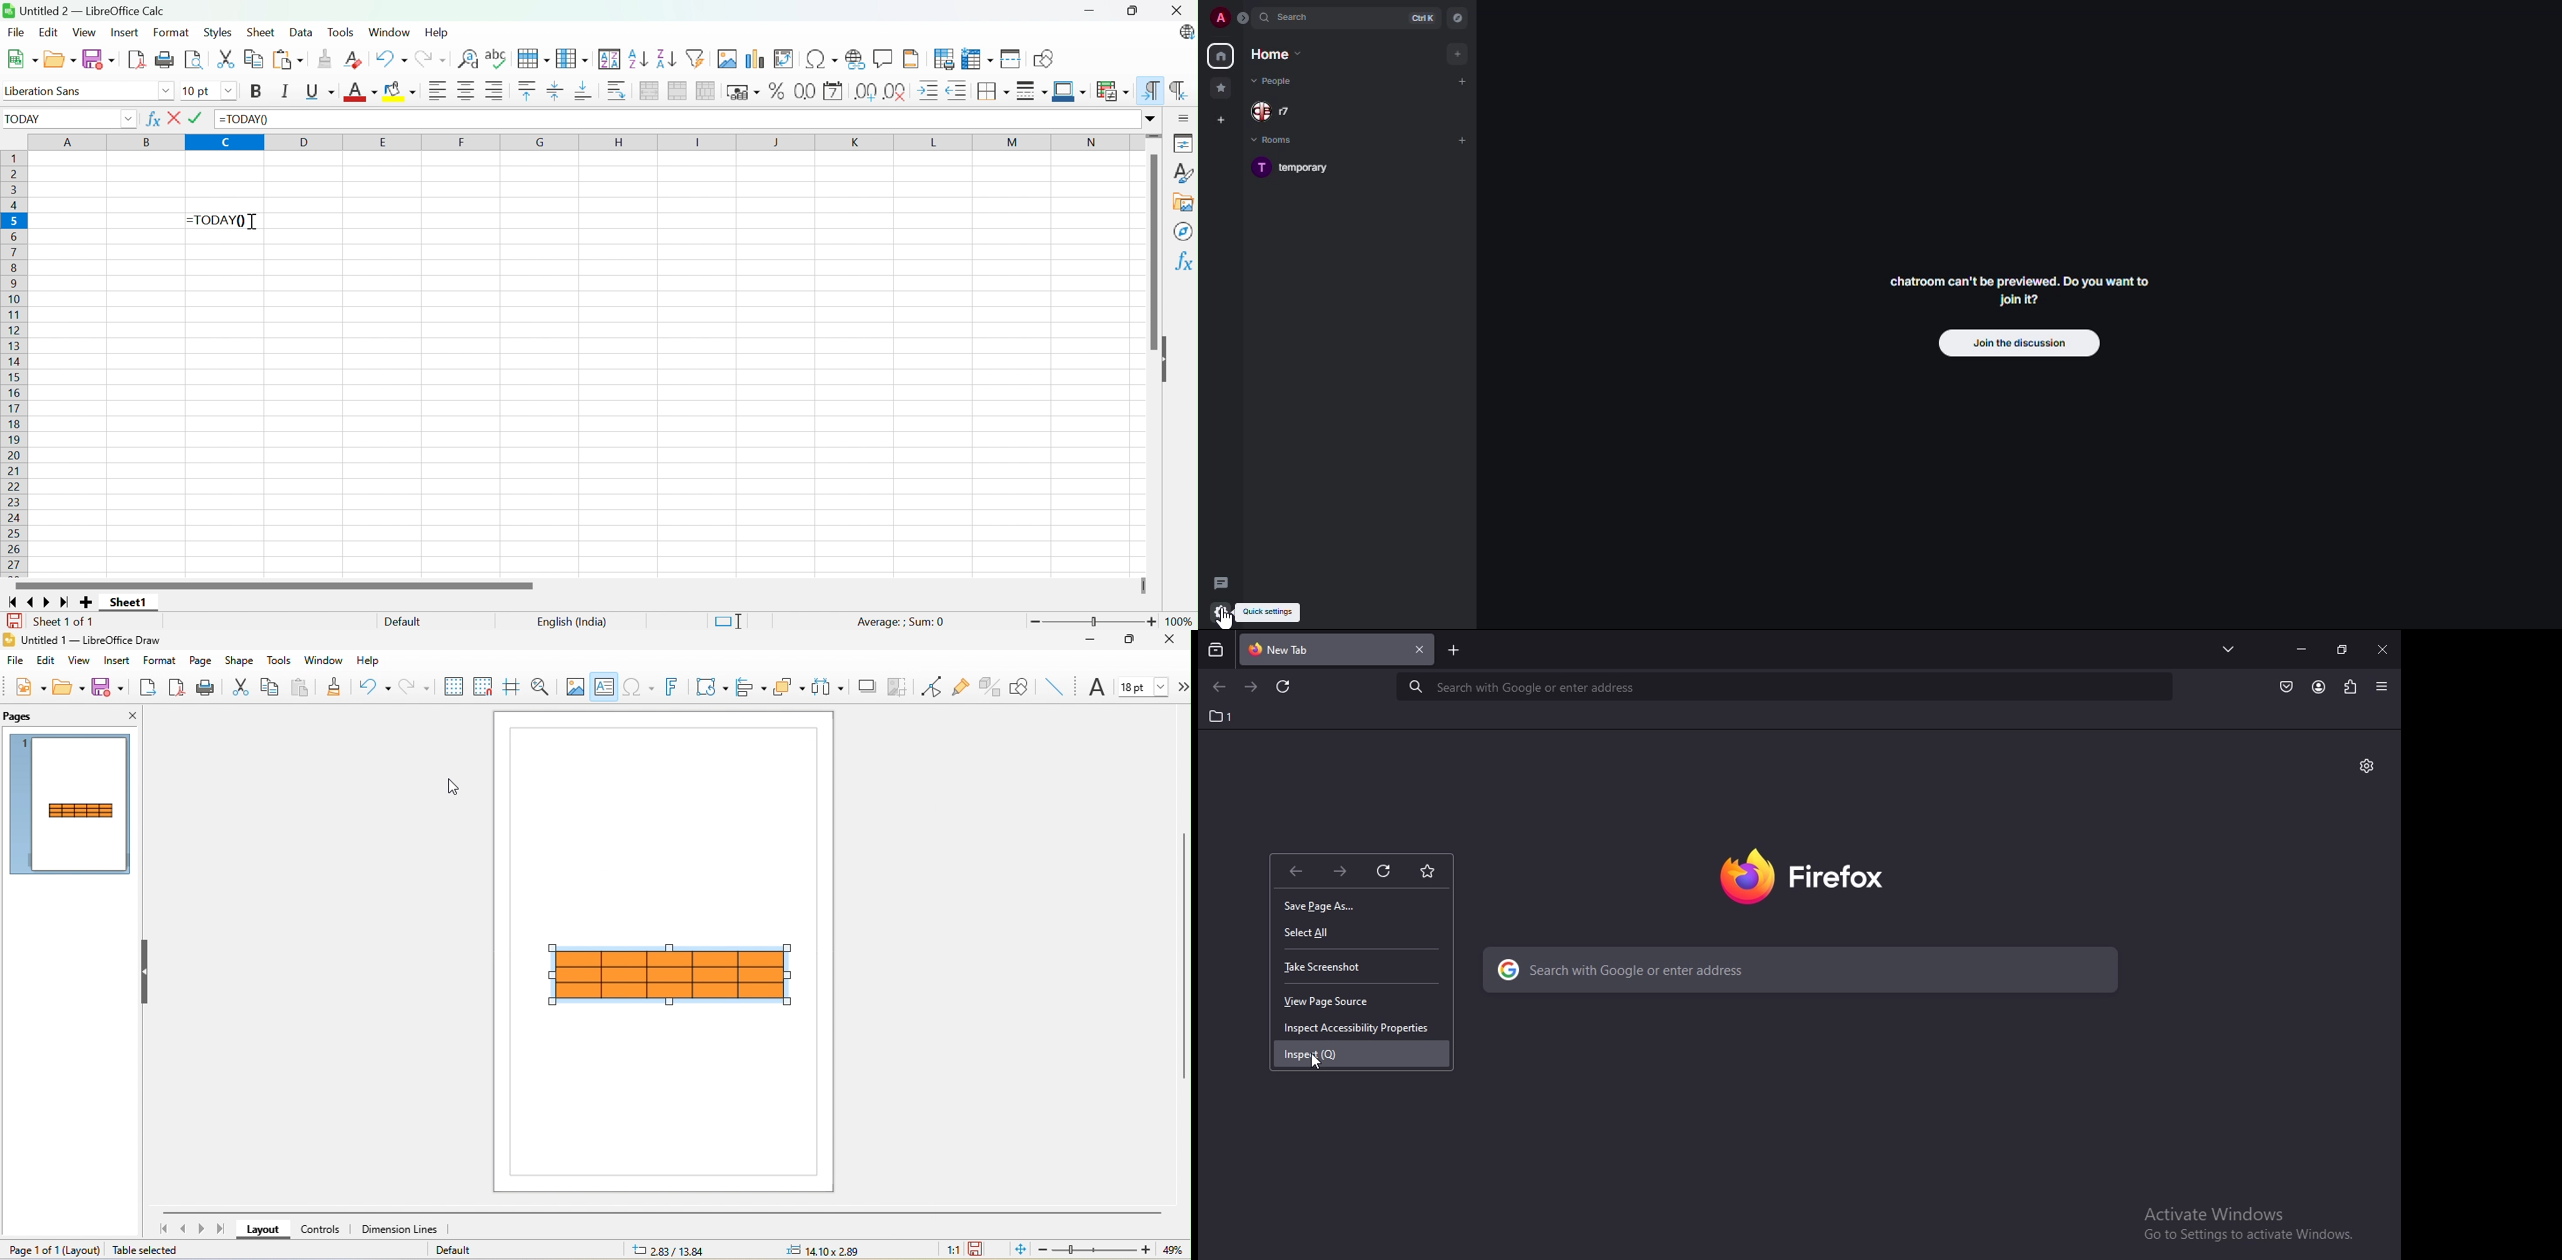 Image resolution: width=2576 pixels, height=1260 pixels. I want to click on Undo, so click(392, 58).